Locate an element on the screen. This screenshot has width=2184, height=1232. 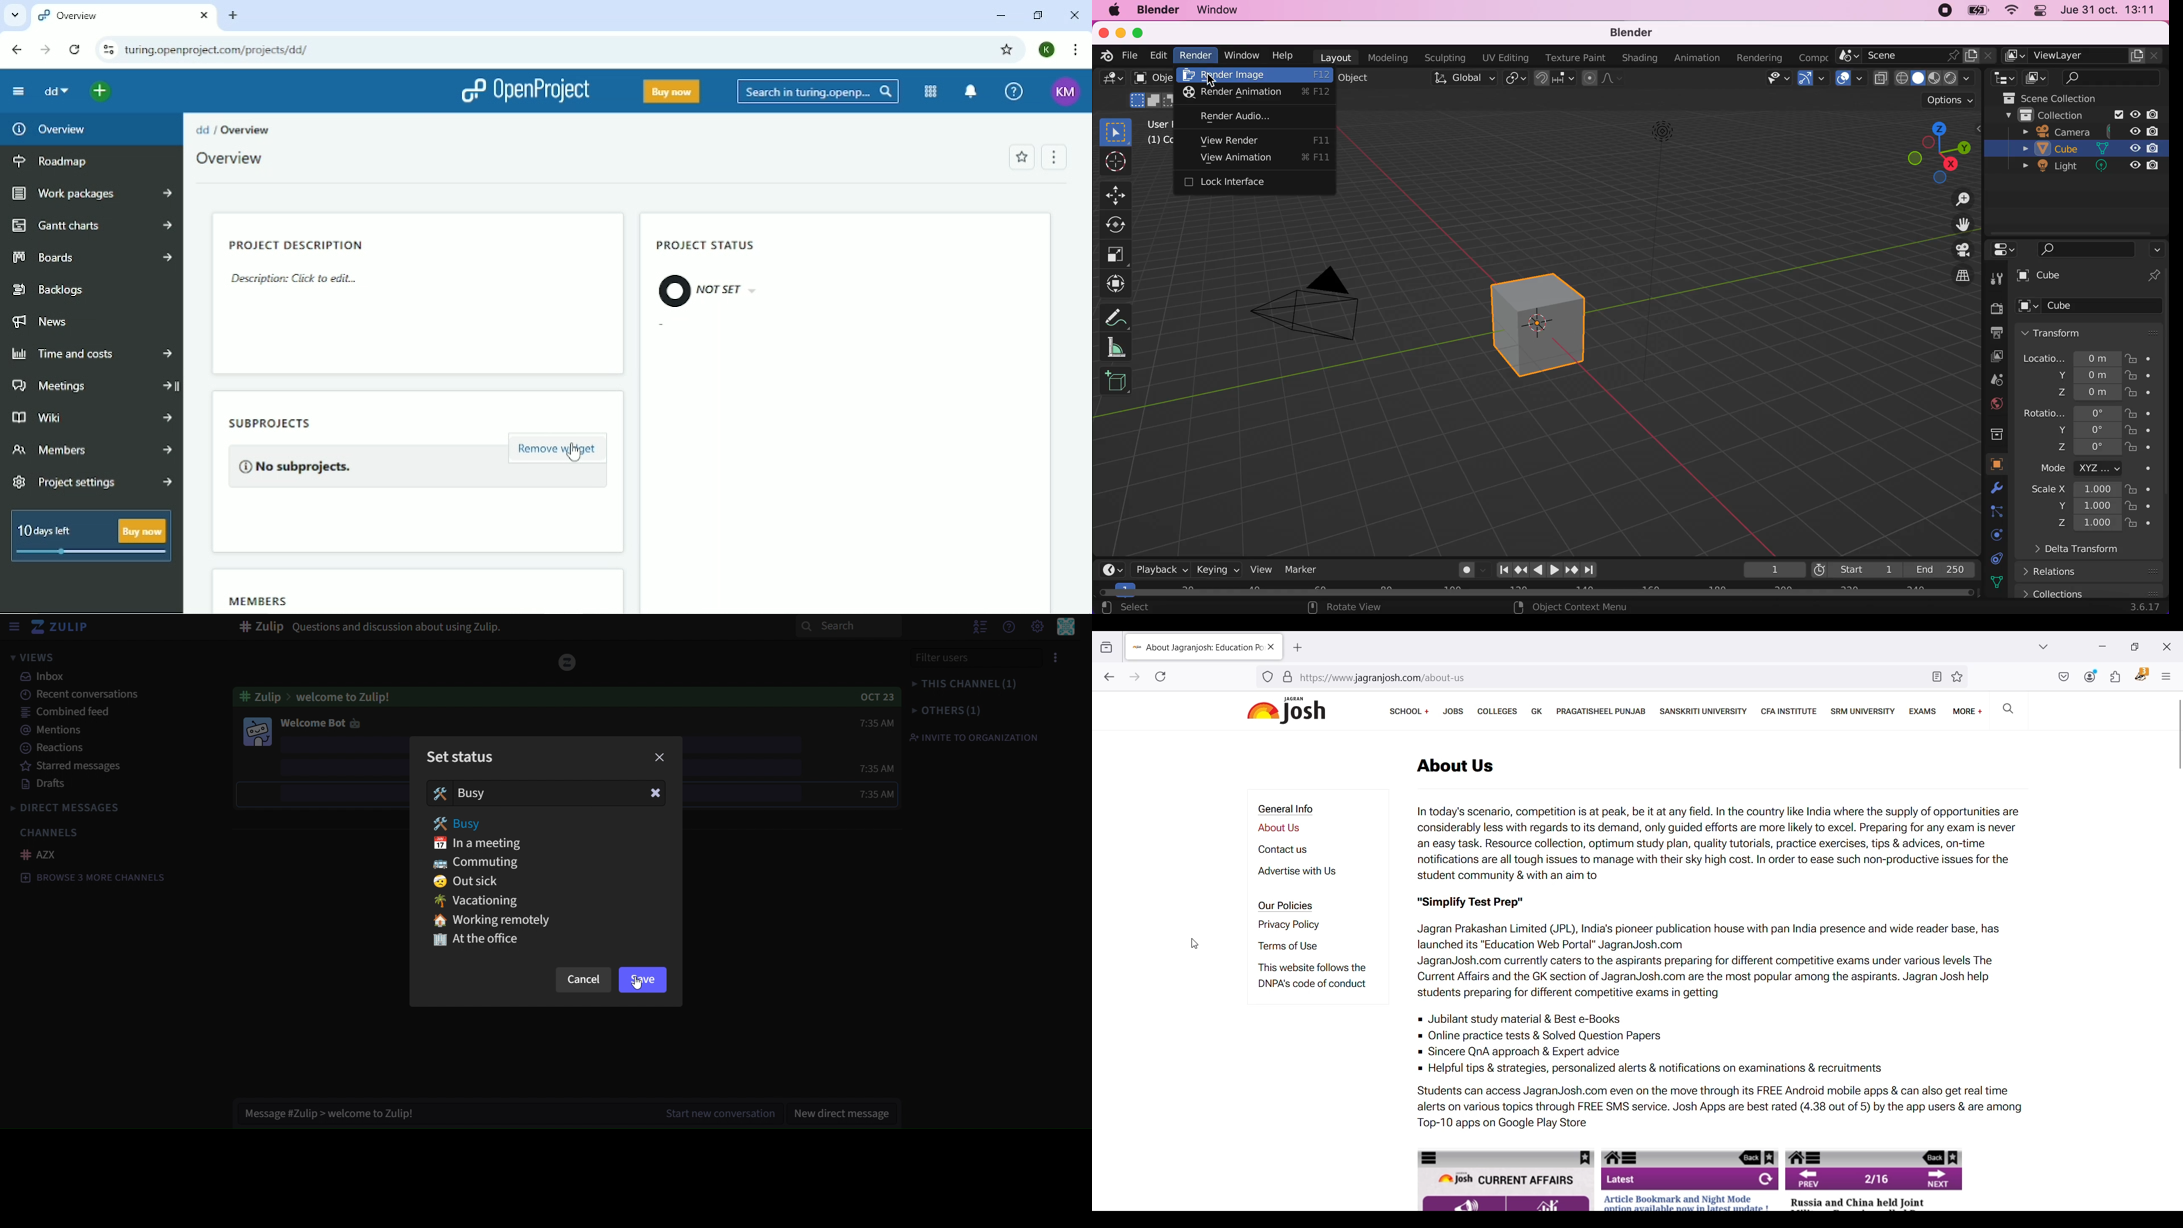
commuting is located at coordinates (479, 863).